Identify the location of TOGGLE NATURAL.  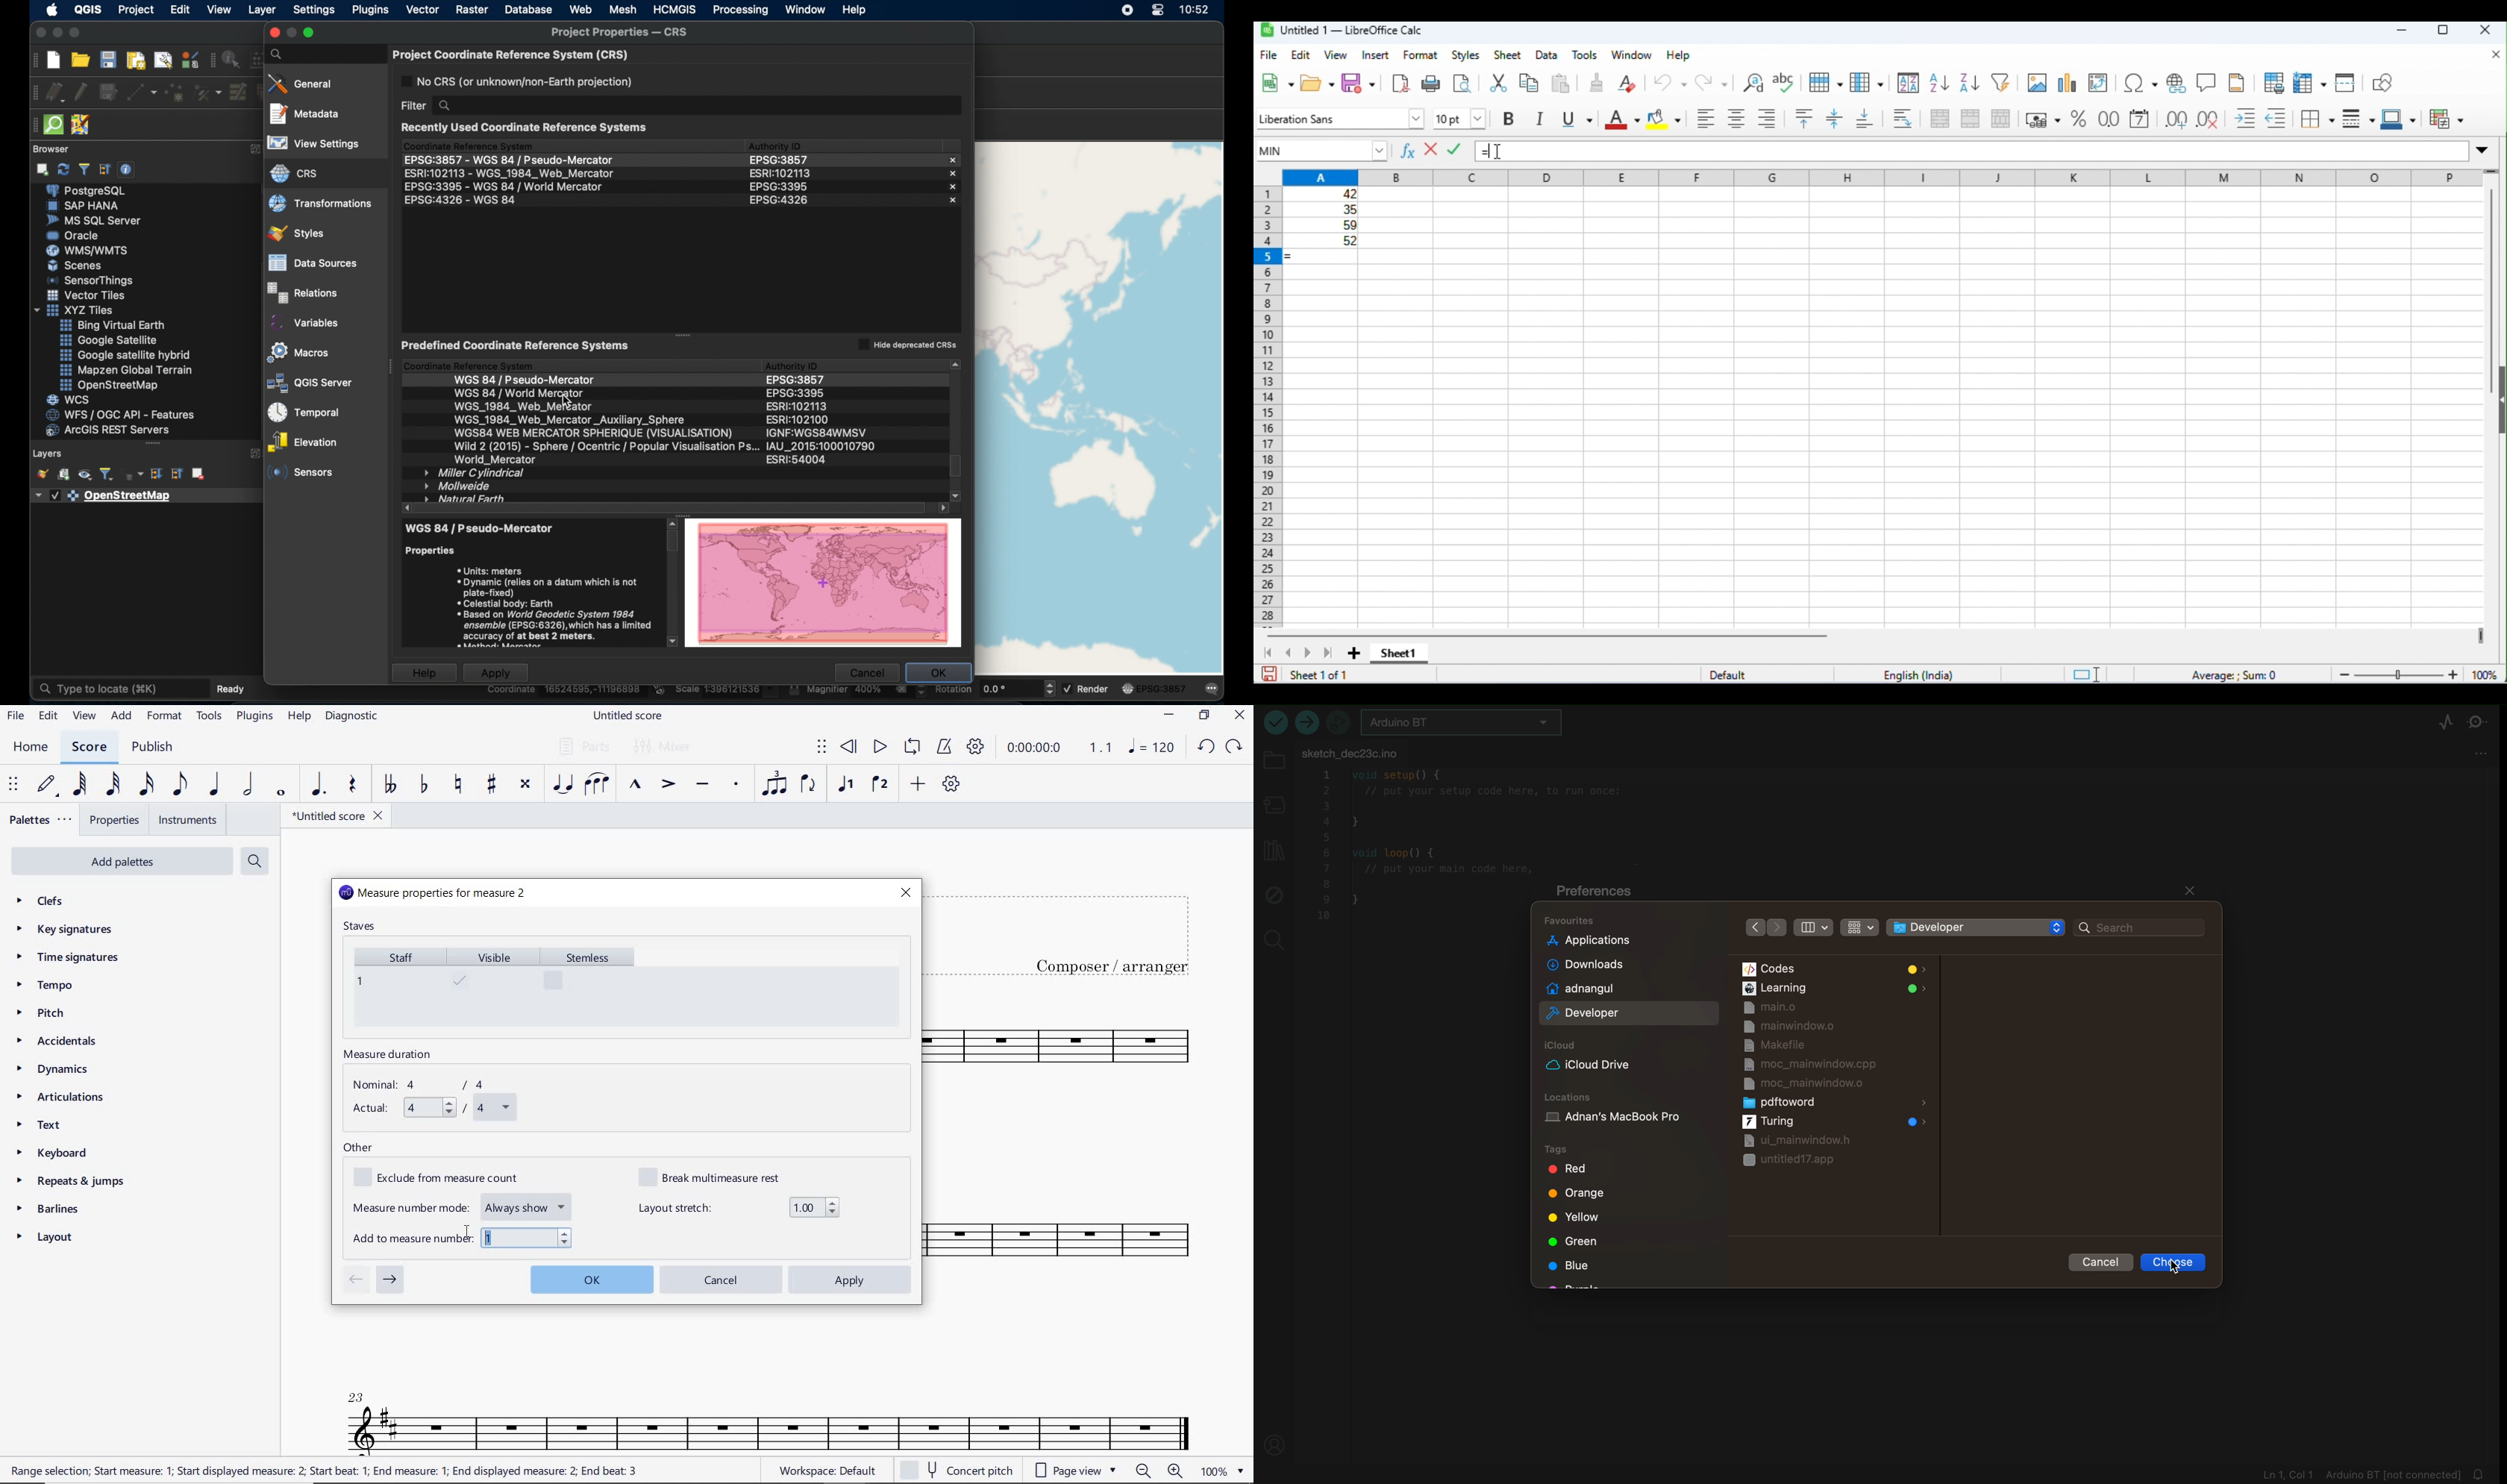
(460, 785).